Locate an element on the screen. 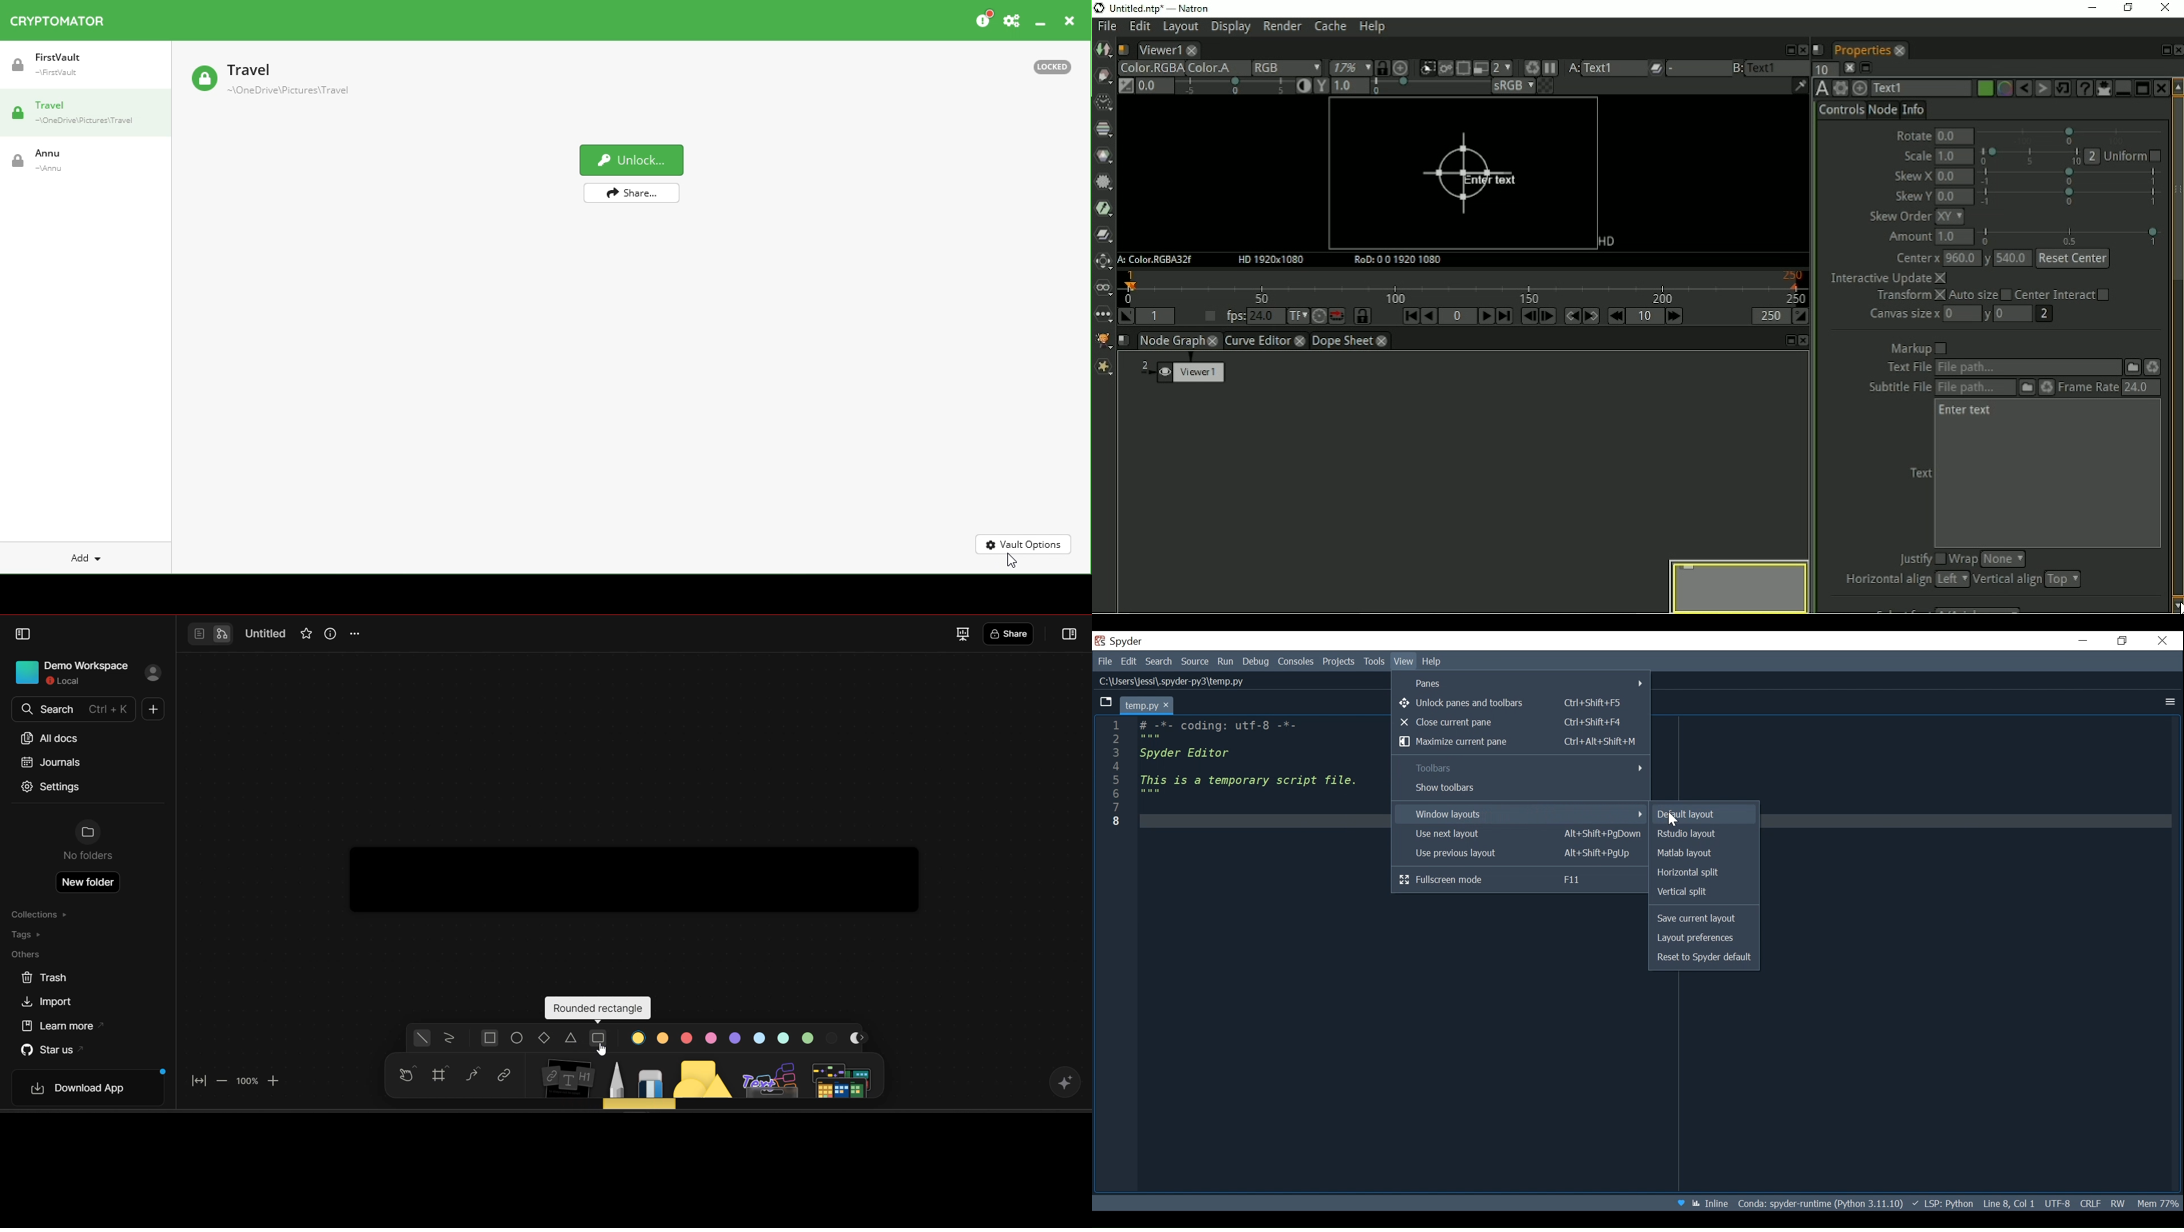  Maximize is located at coordinates (2142, 88).